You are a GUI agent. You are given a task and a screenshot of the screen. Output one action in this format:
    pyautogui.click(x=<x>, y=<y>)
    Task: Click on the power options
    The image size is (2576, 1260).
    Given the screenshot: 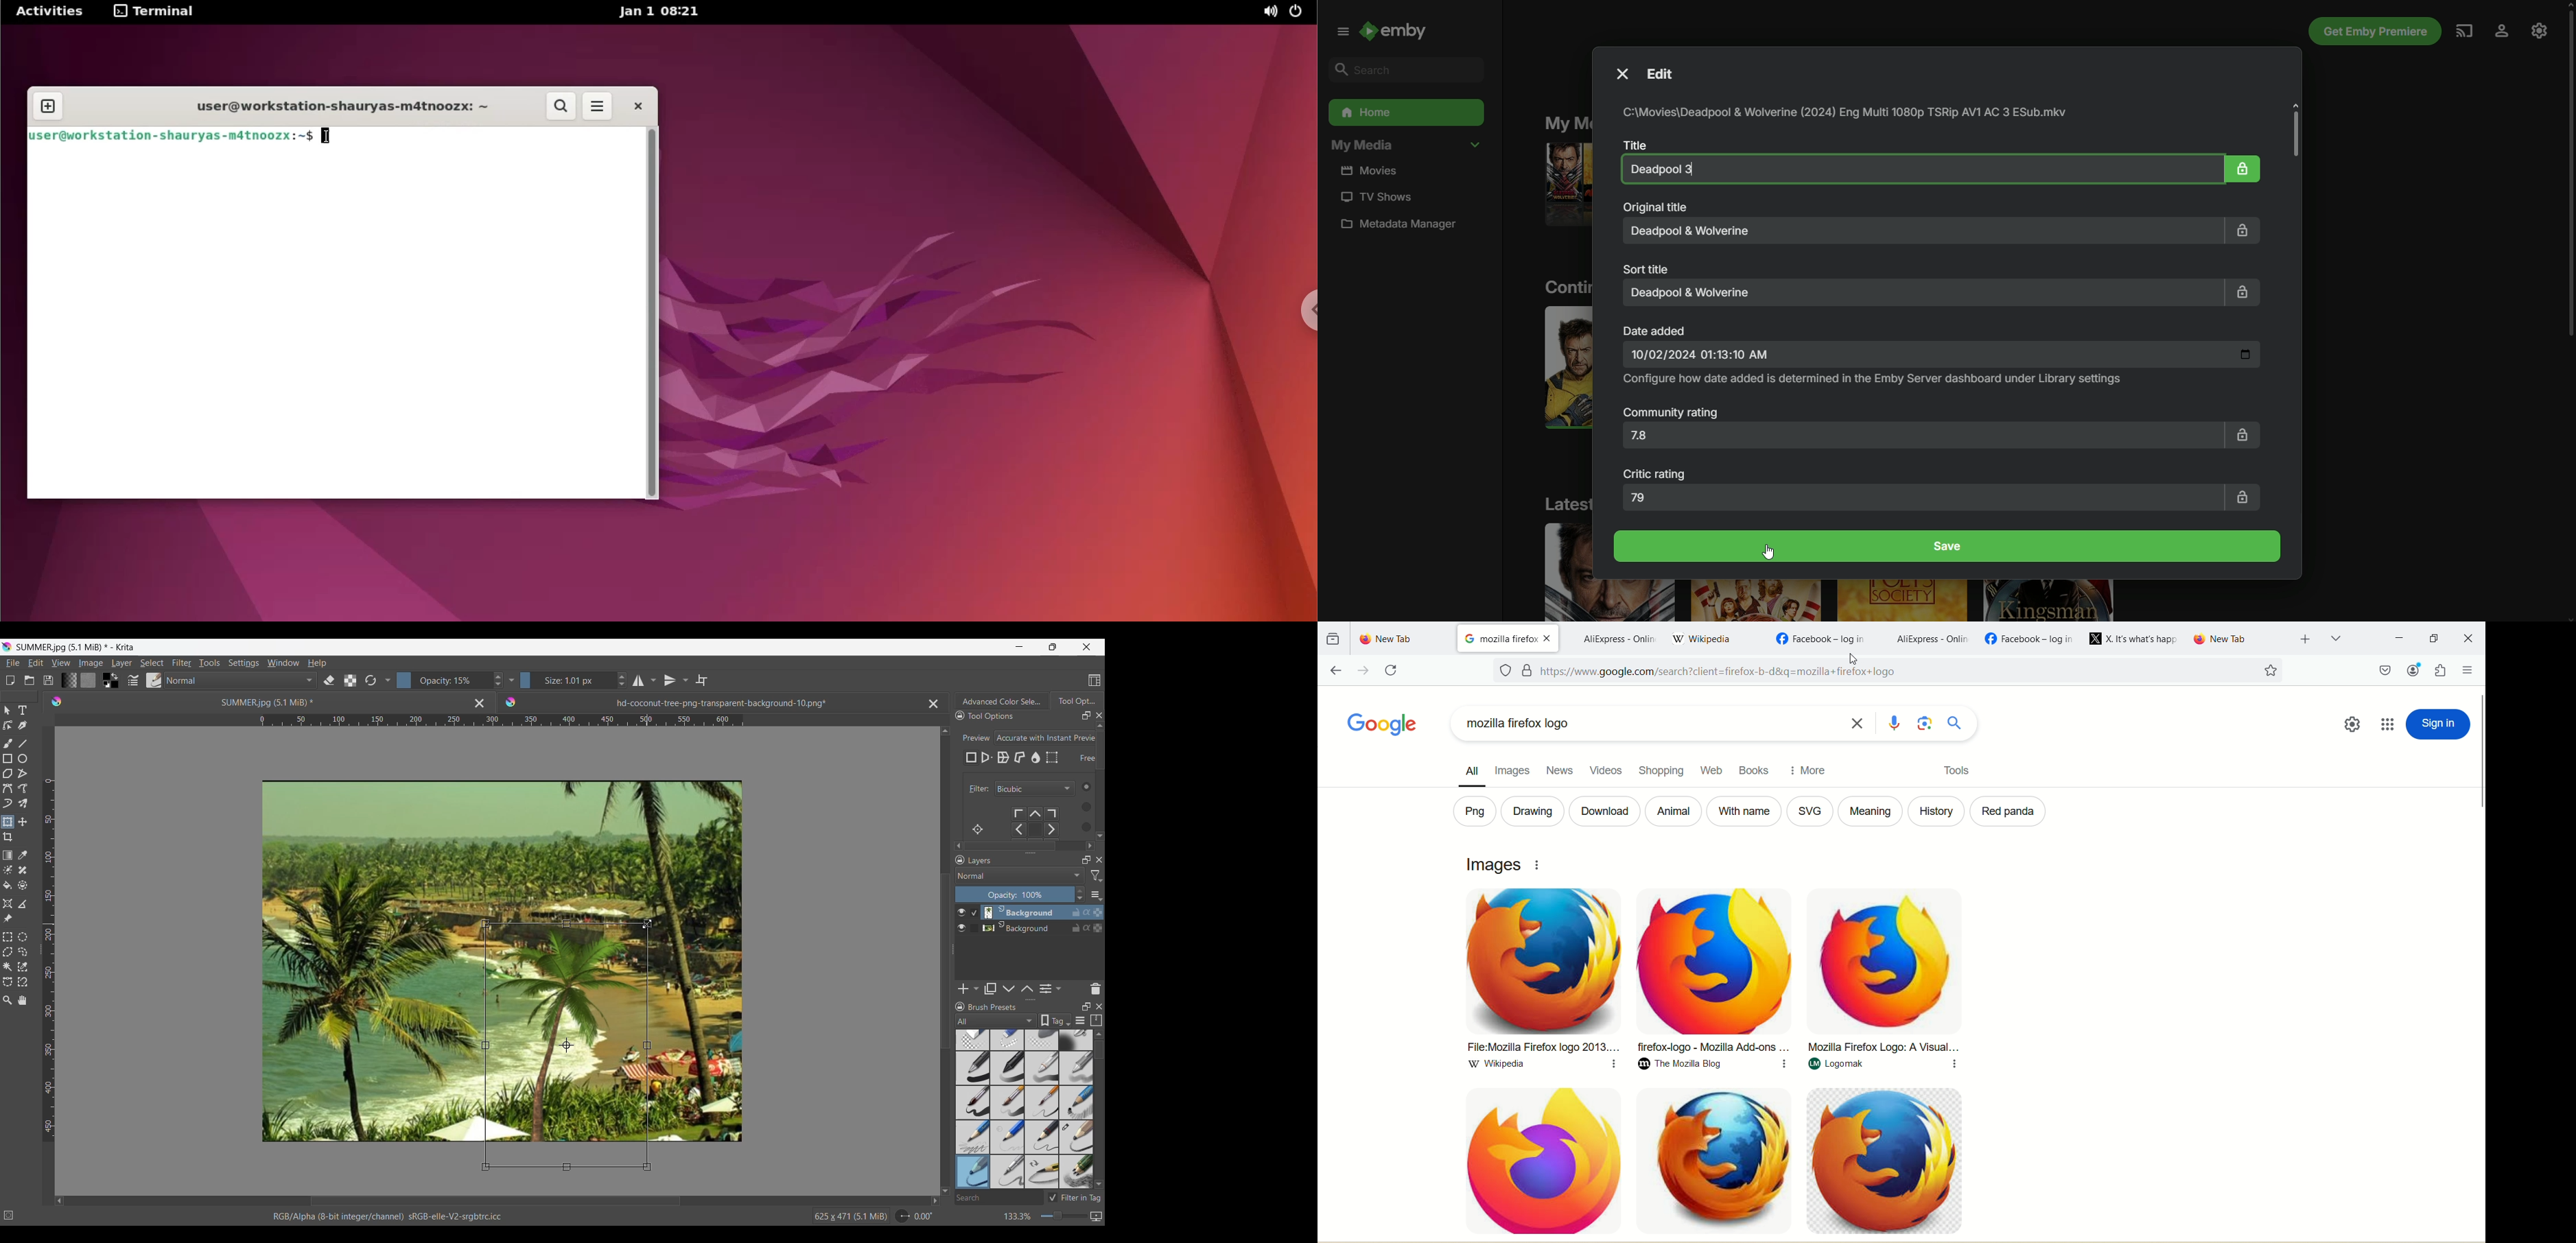 What is the action you would take?
    pyautogui.click(x=1299, y=12)
    